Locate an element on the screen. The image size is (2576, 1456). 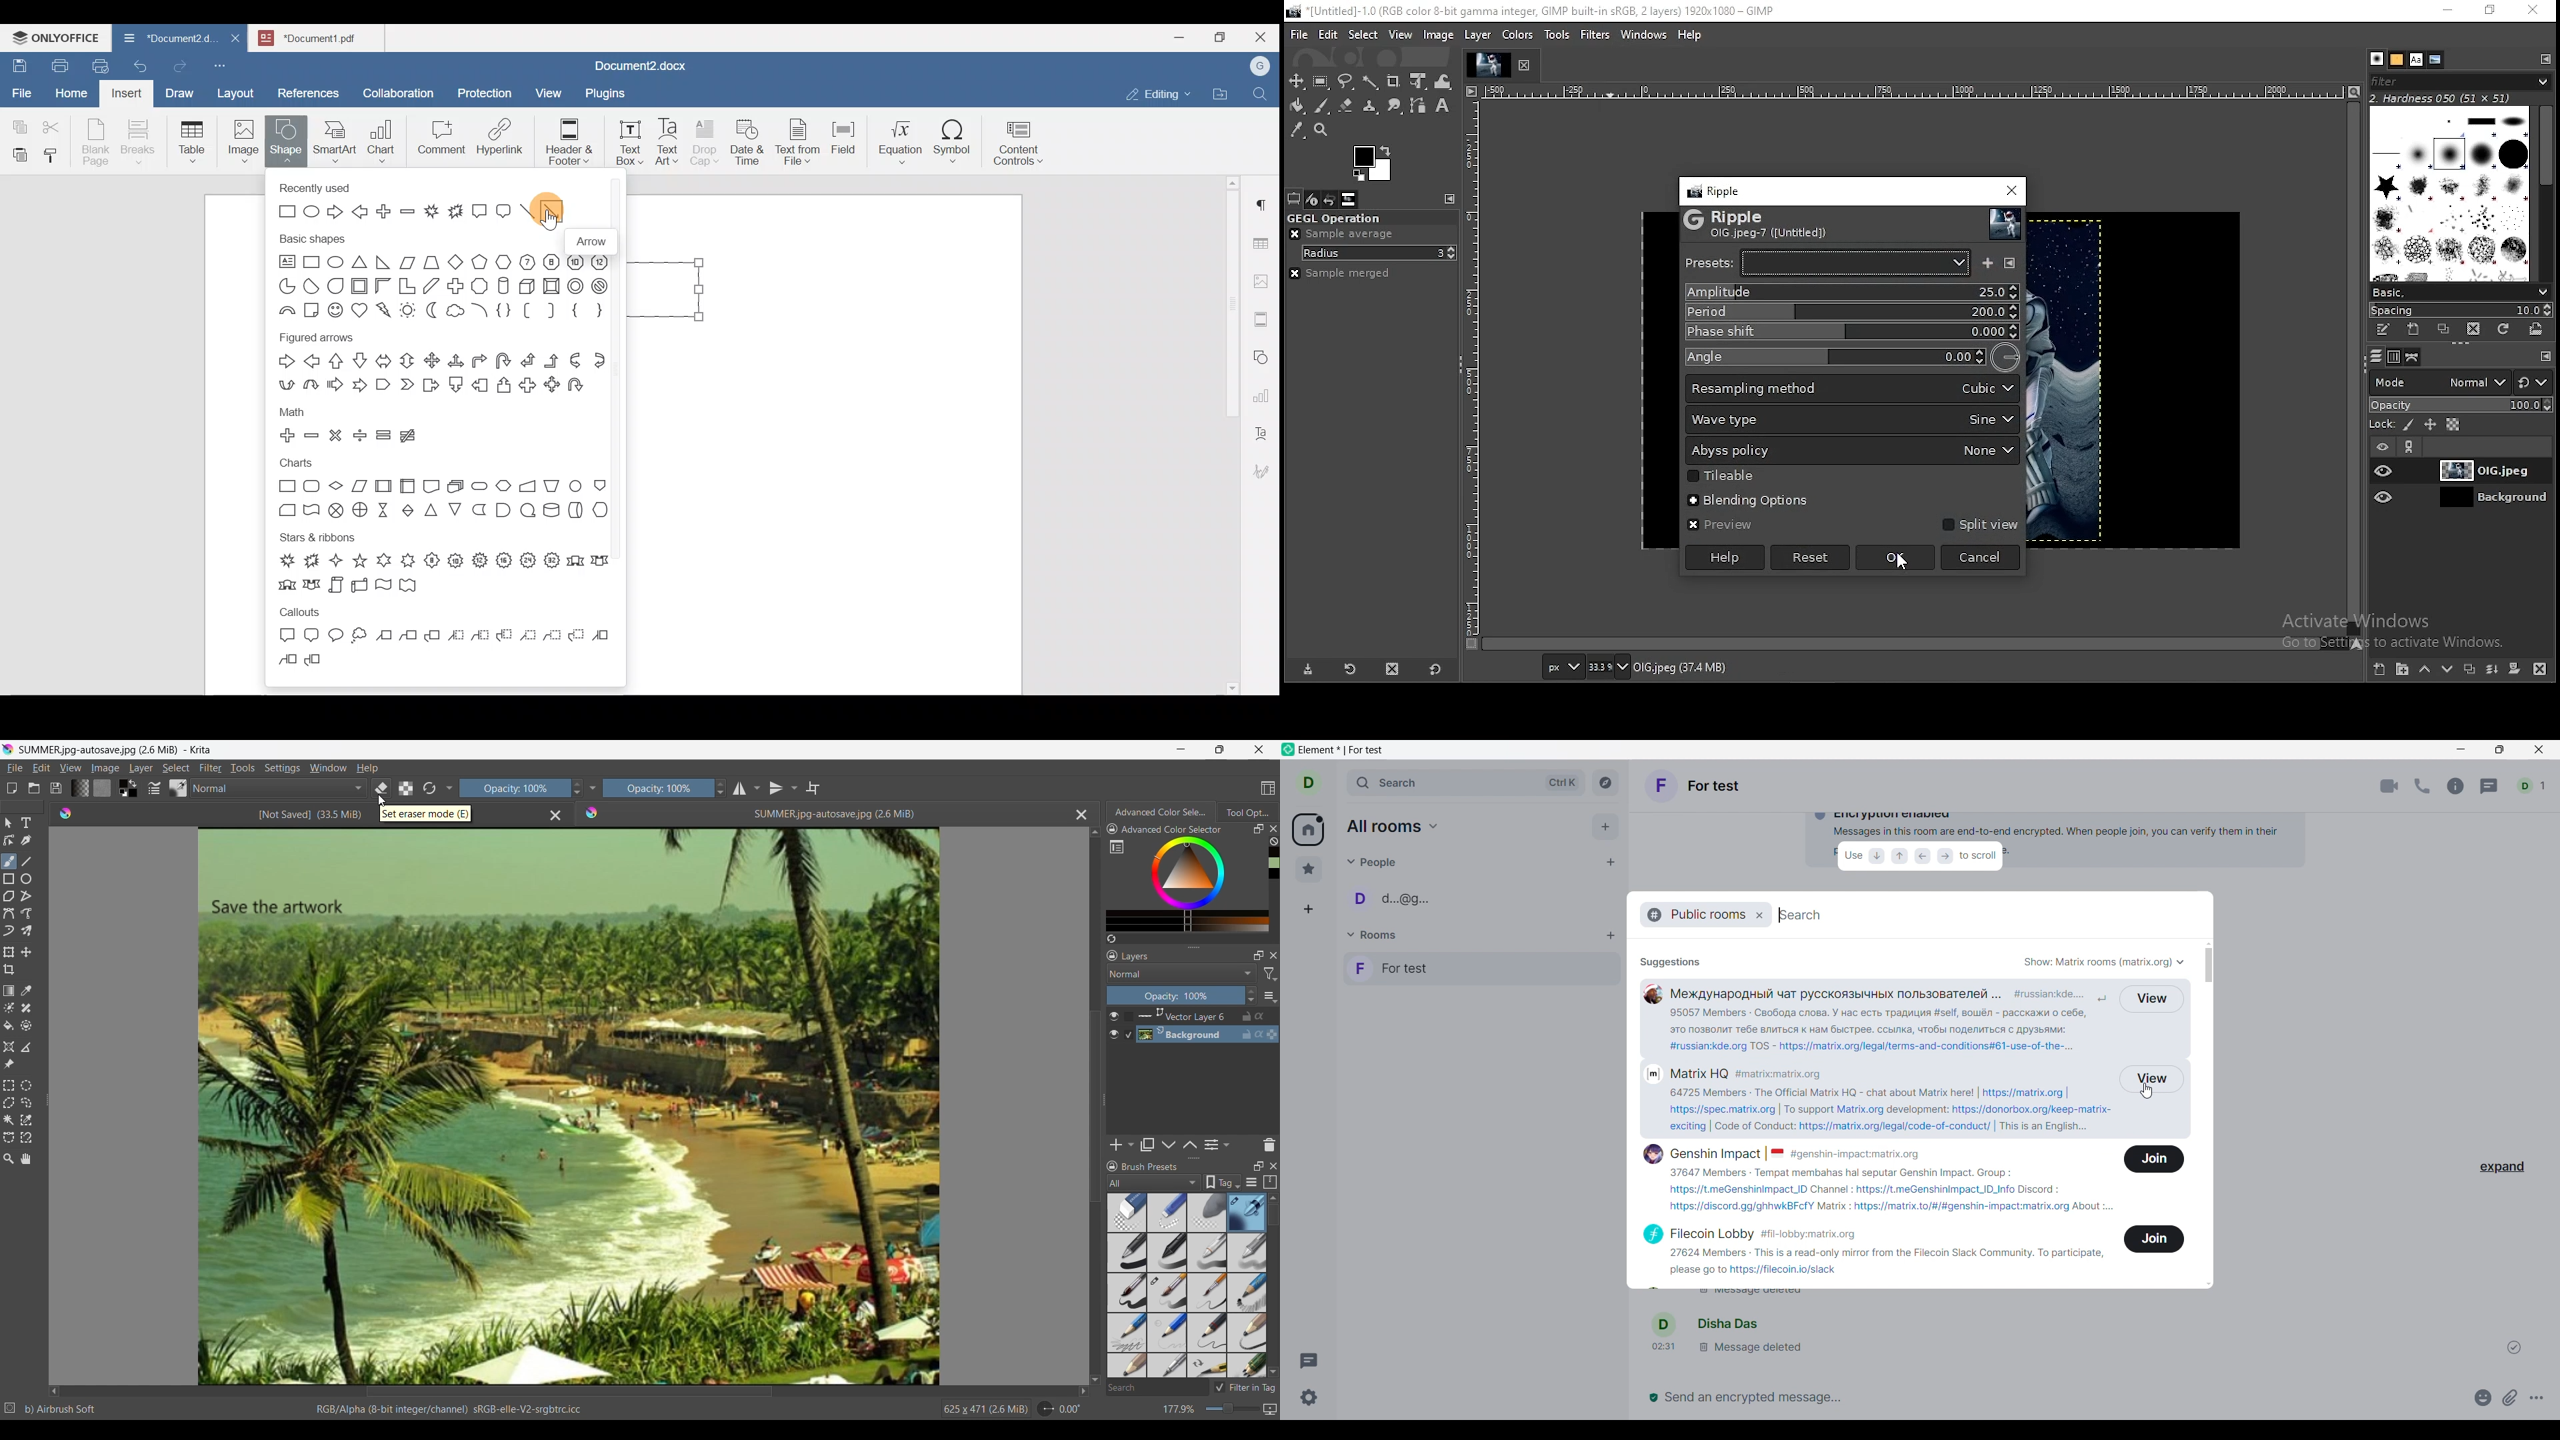
Ellipse tool is located at coordinates (26, 879).